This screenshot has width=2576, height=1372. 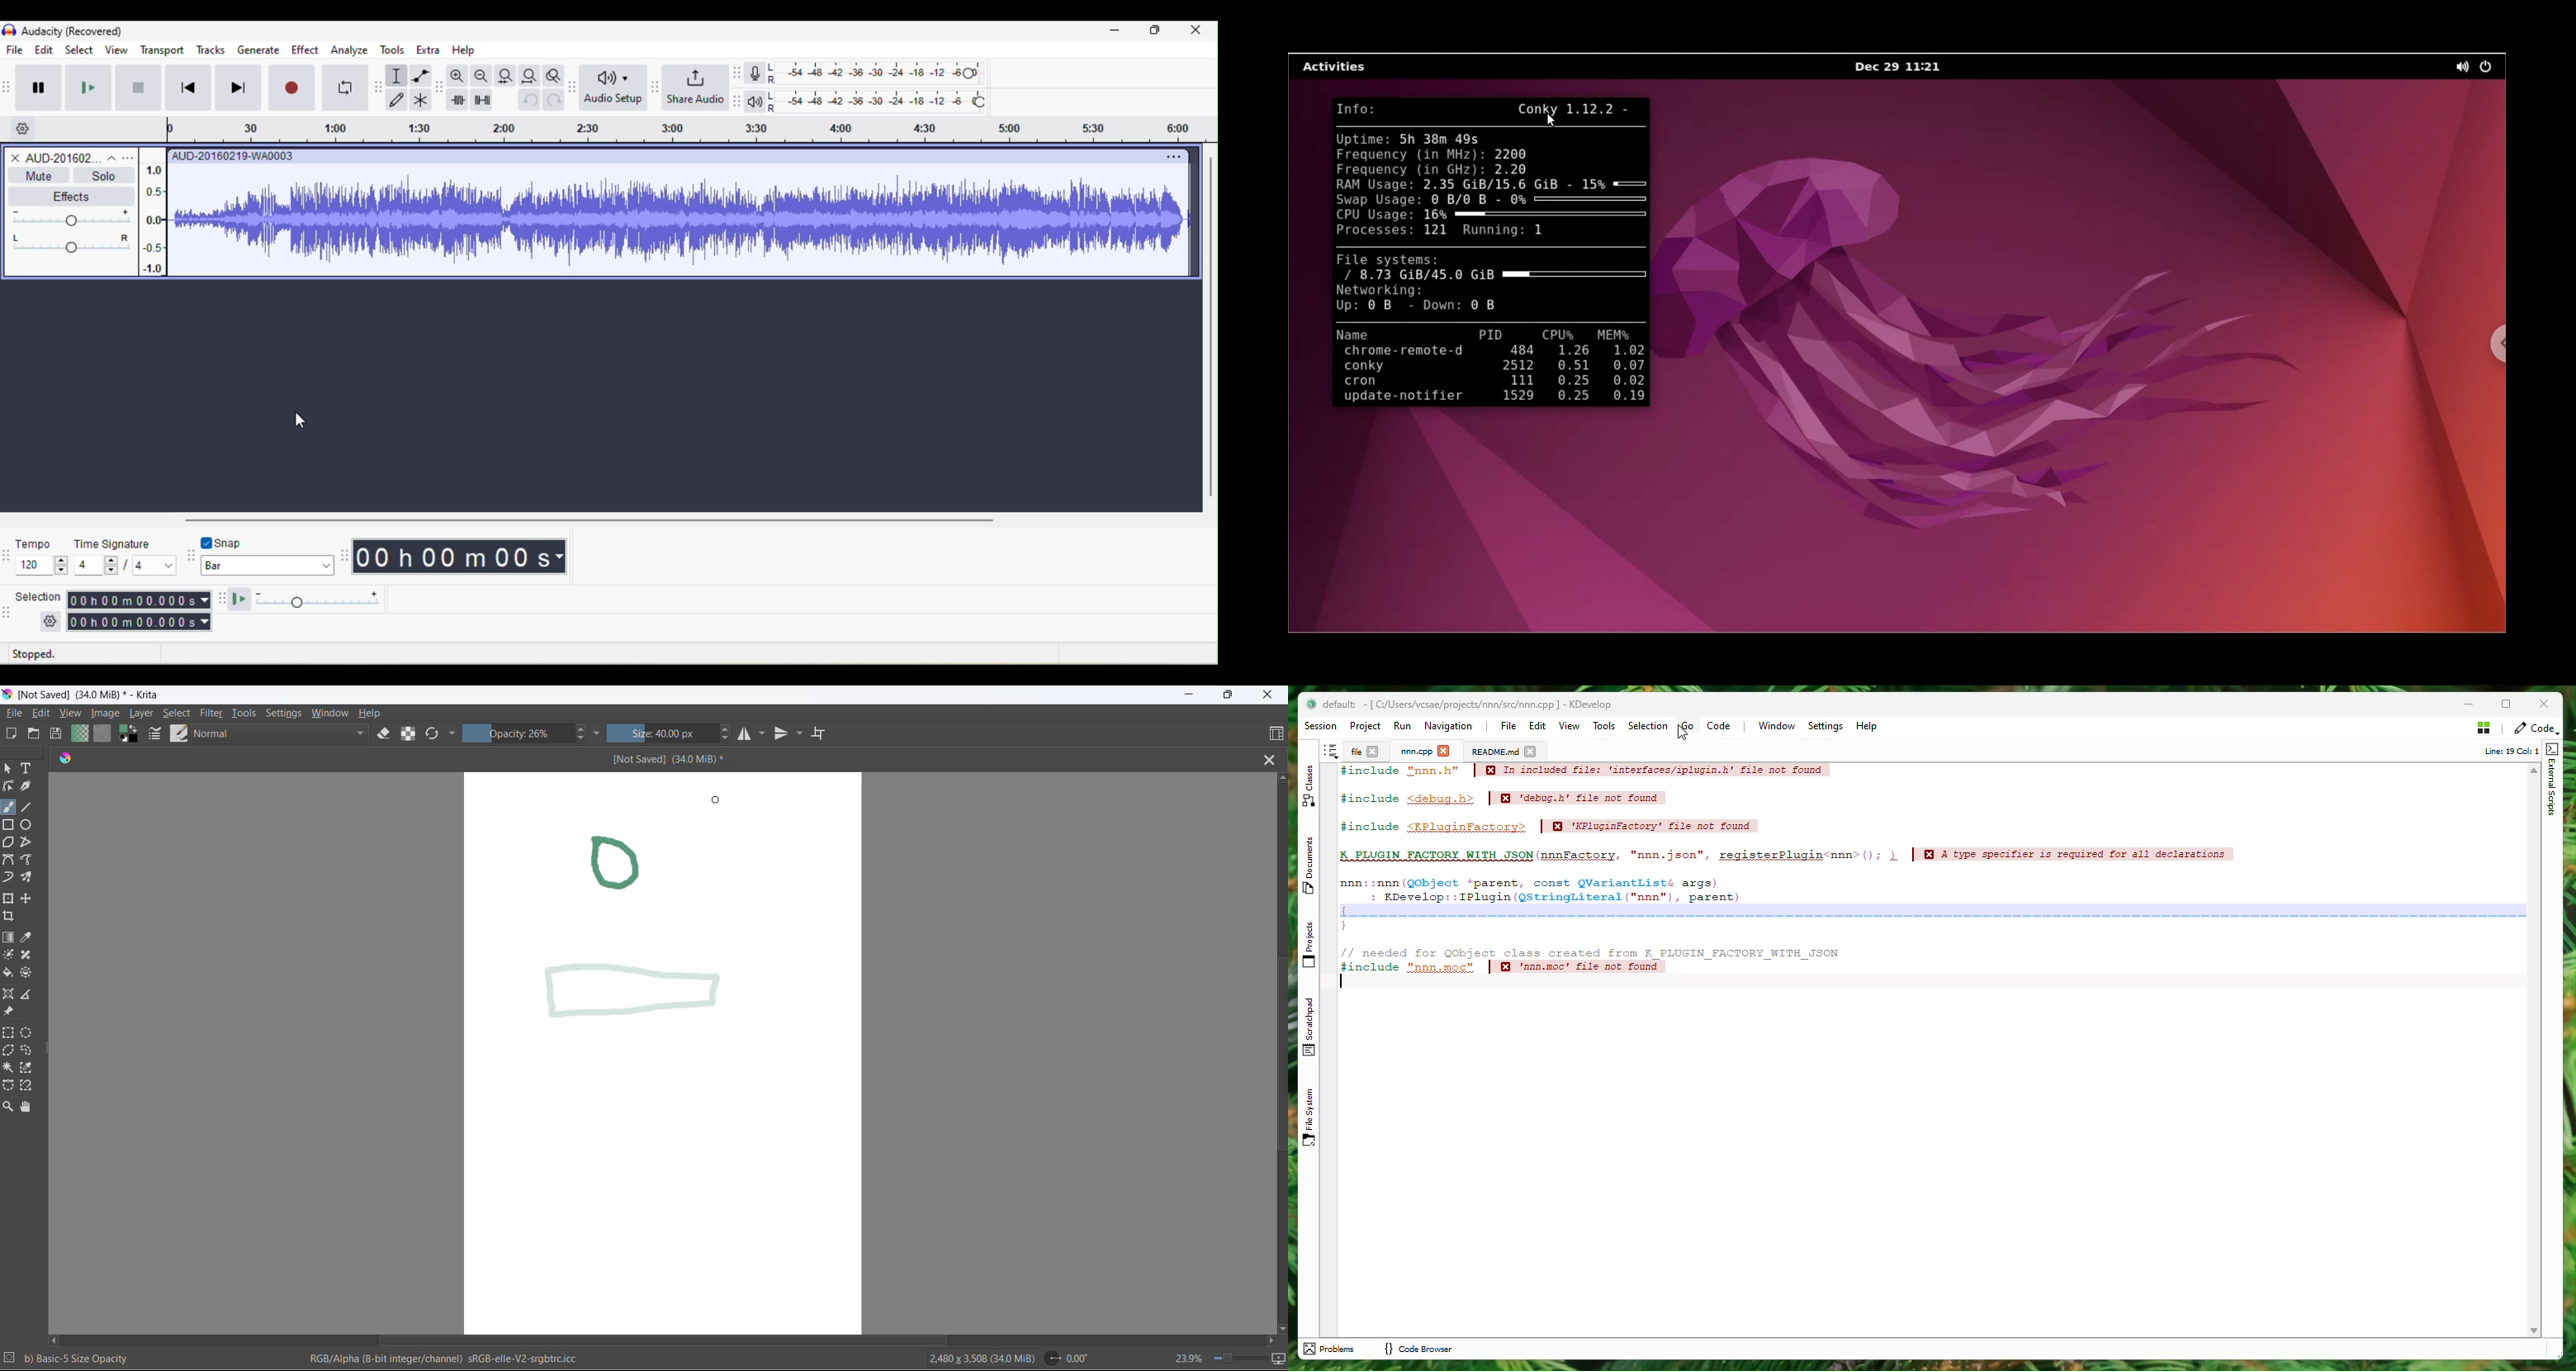 What do you see at coordinates (33, 771) in the screenshot?
I see `text tool` at bounding box center [33, 771].